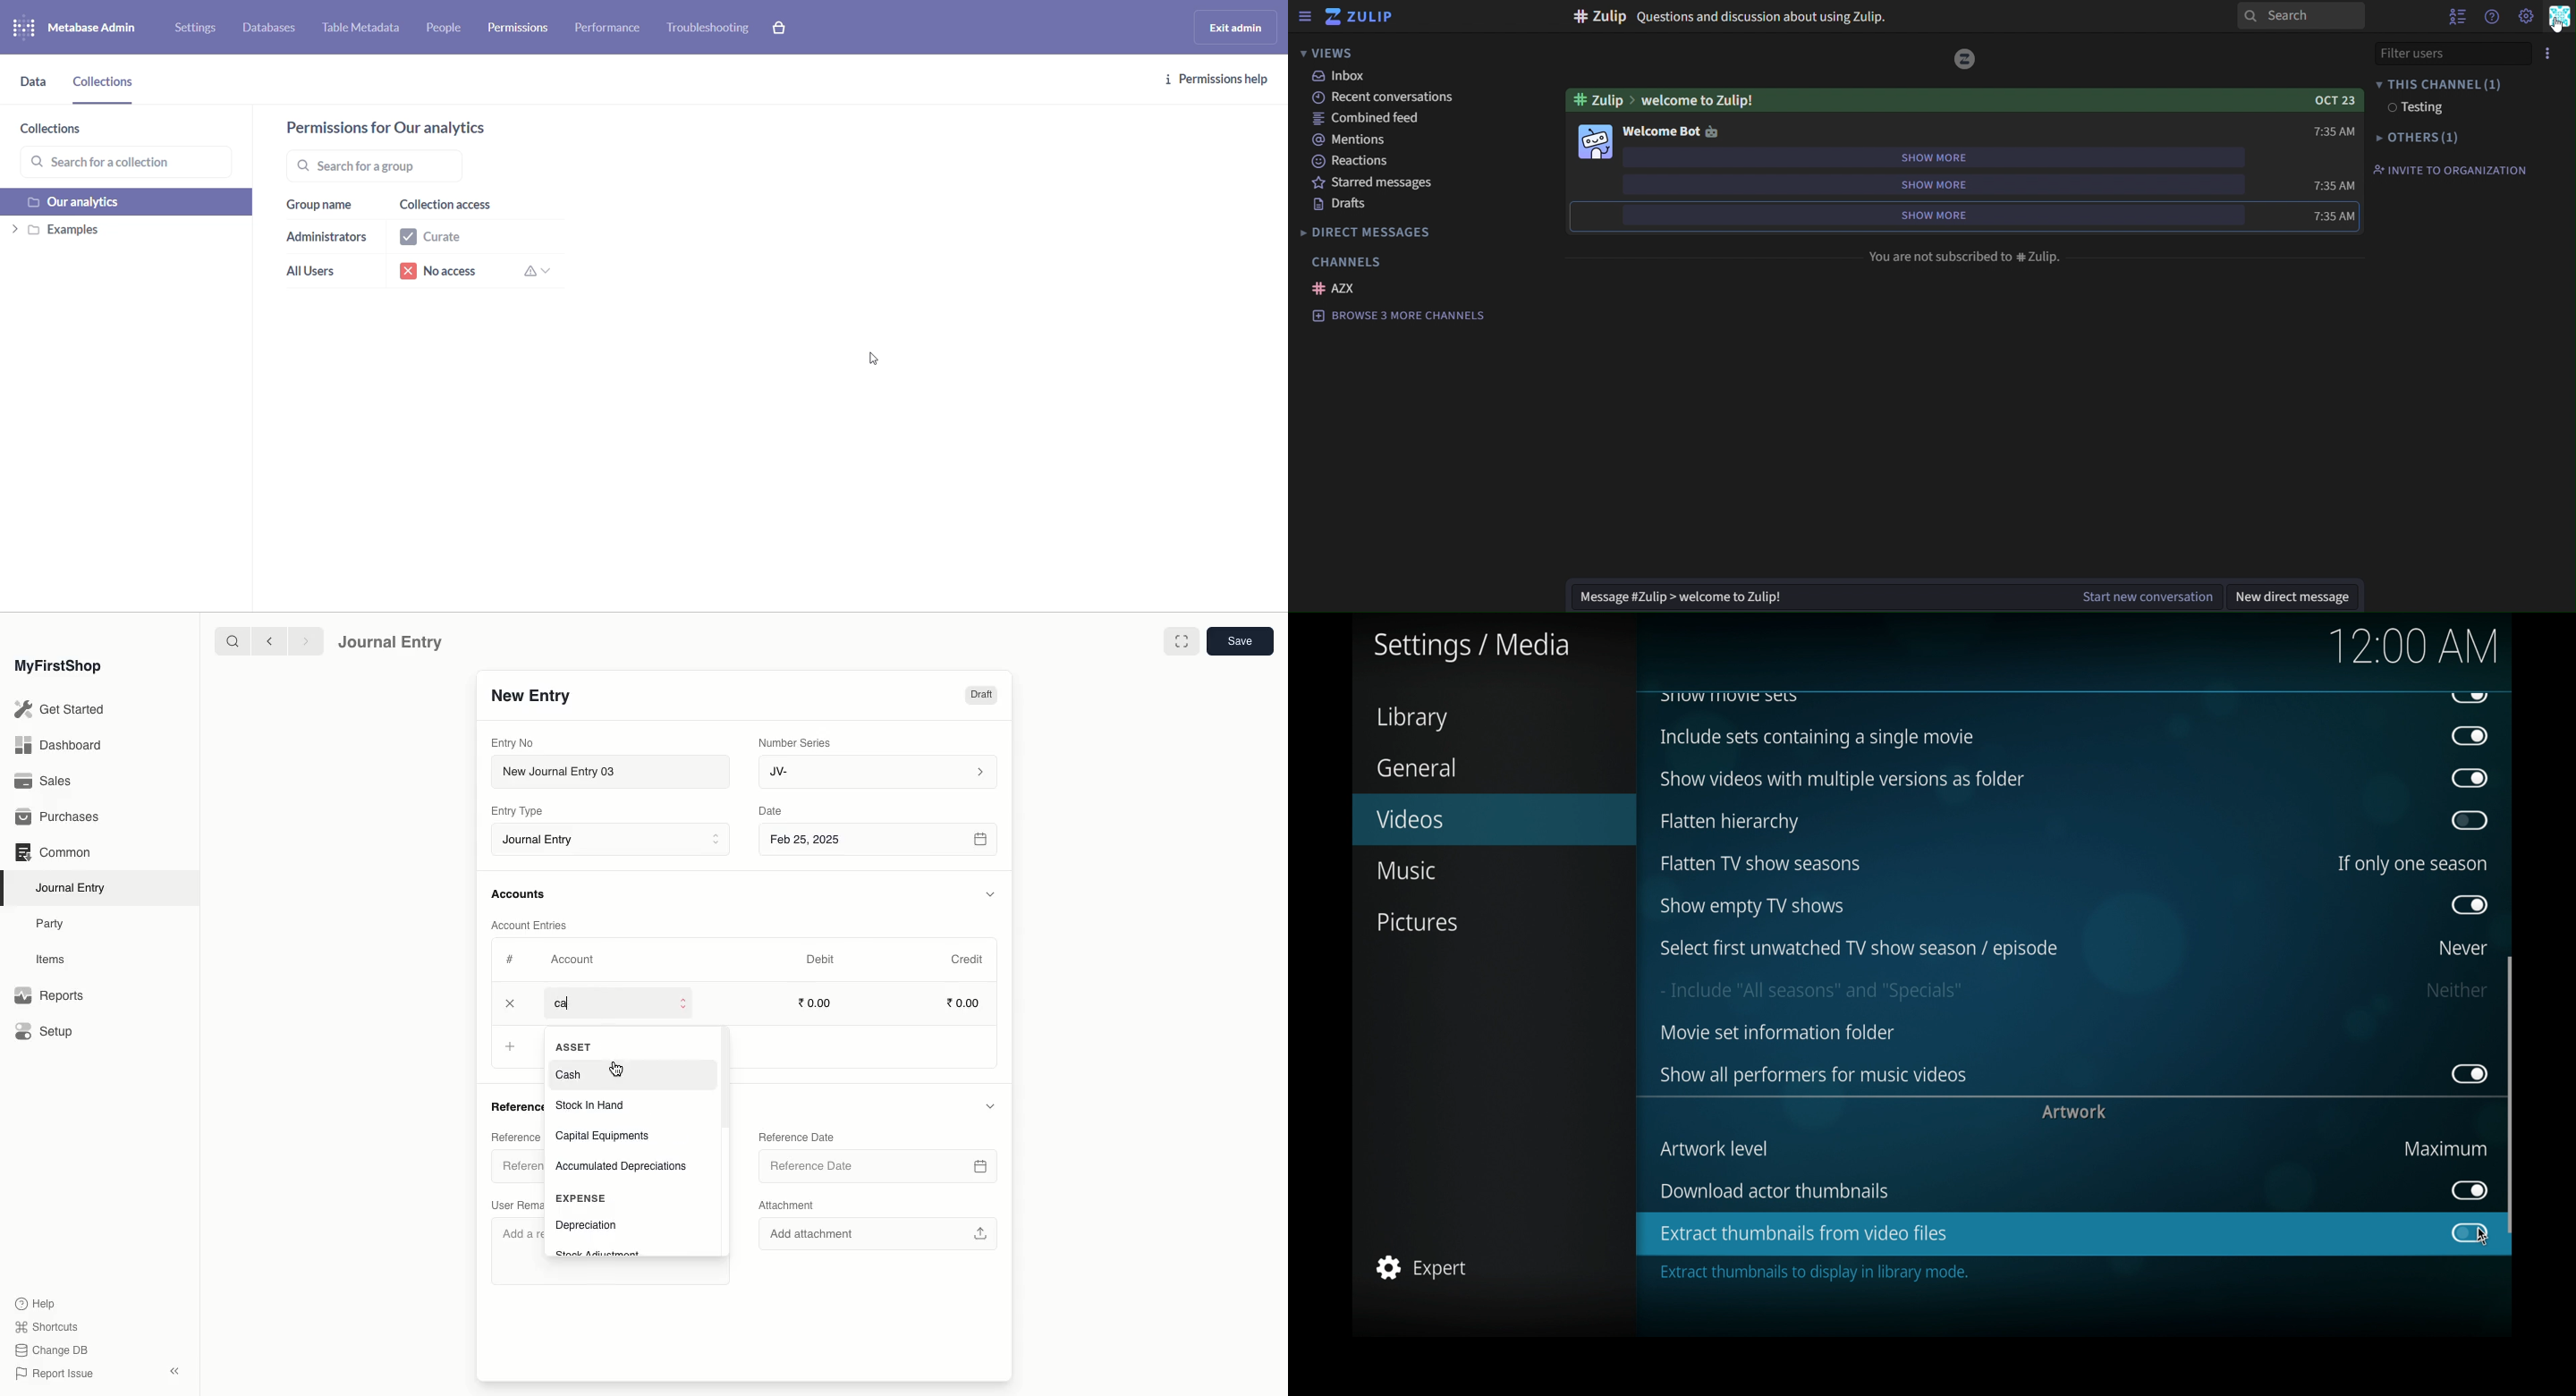 The width and height of the screenshot is (2576, 1400). I want to click on Hide, so click(989, 1106).